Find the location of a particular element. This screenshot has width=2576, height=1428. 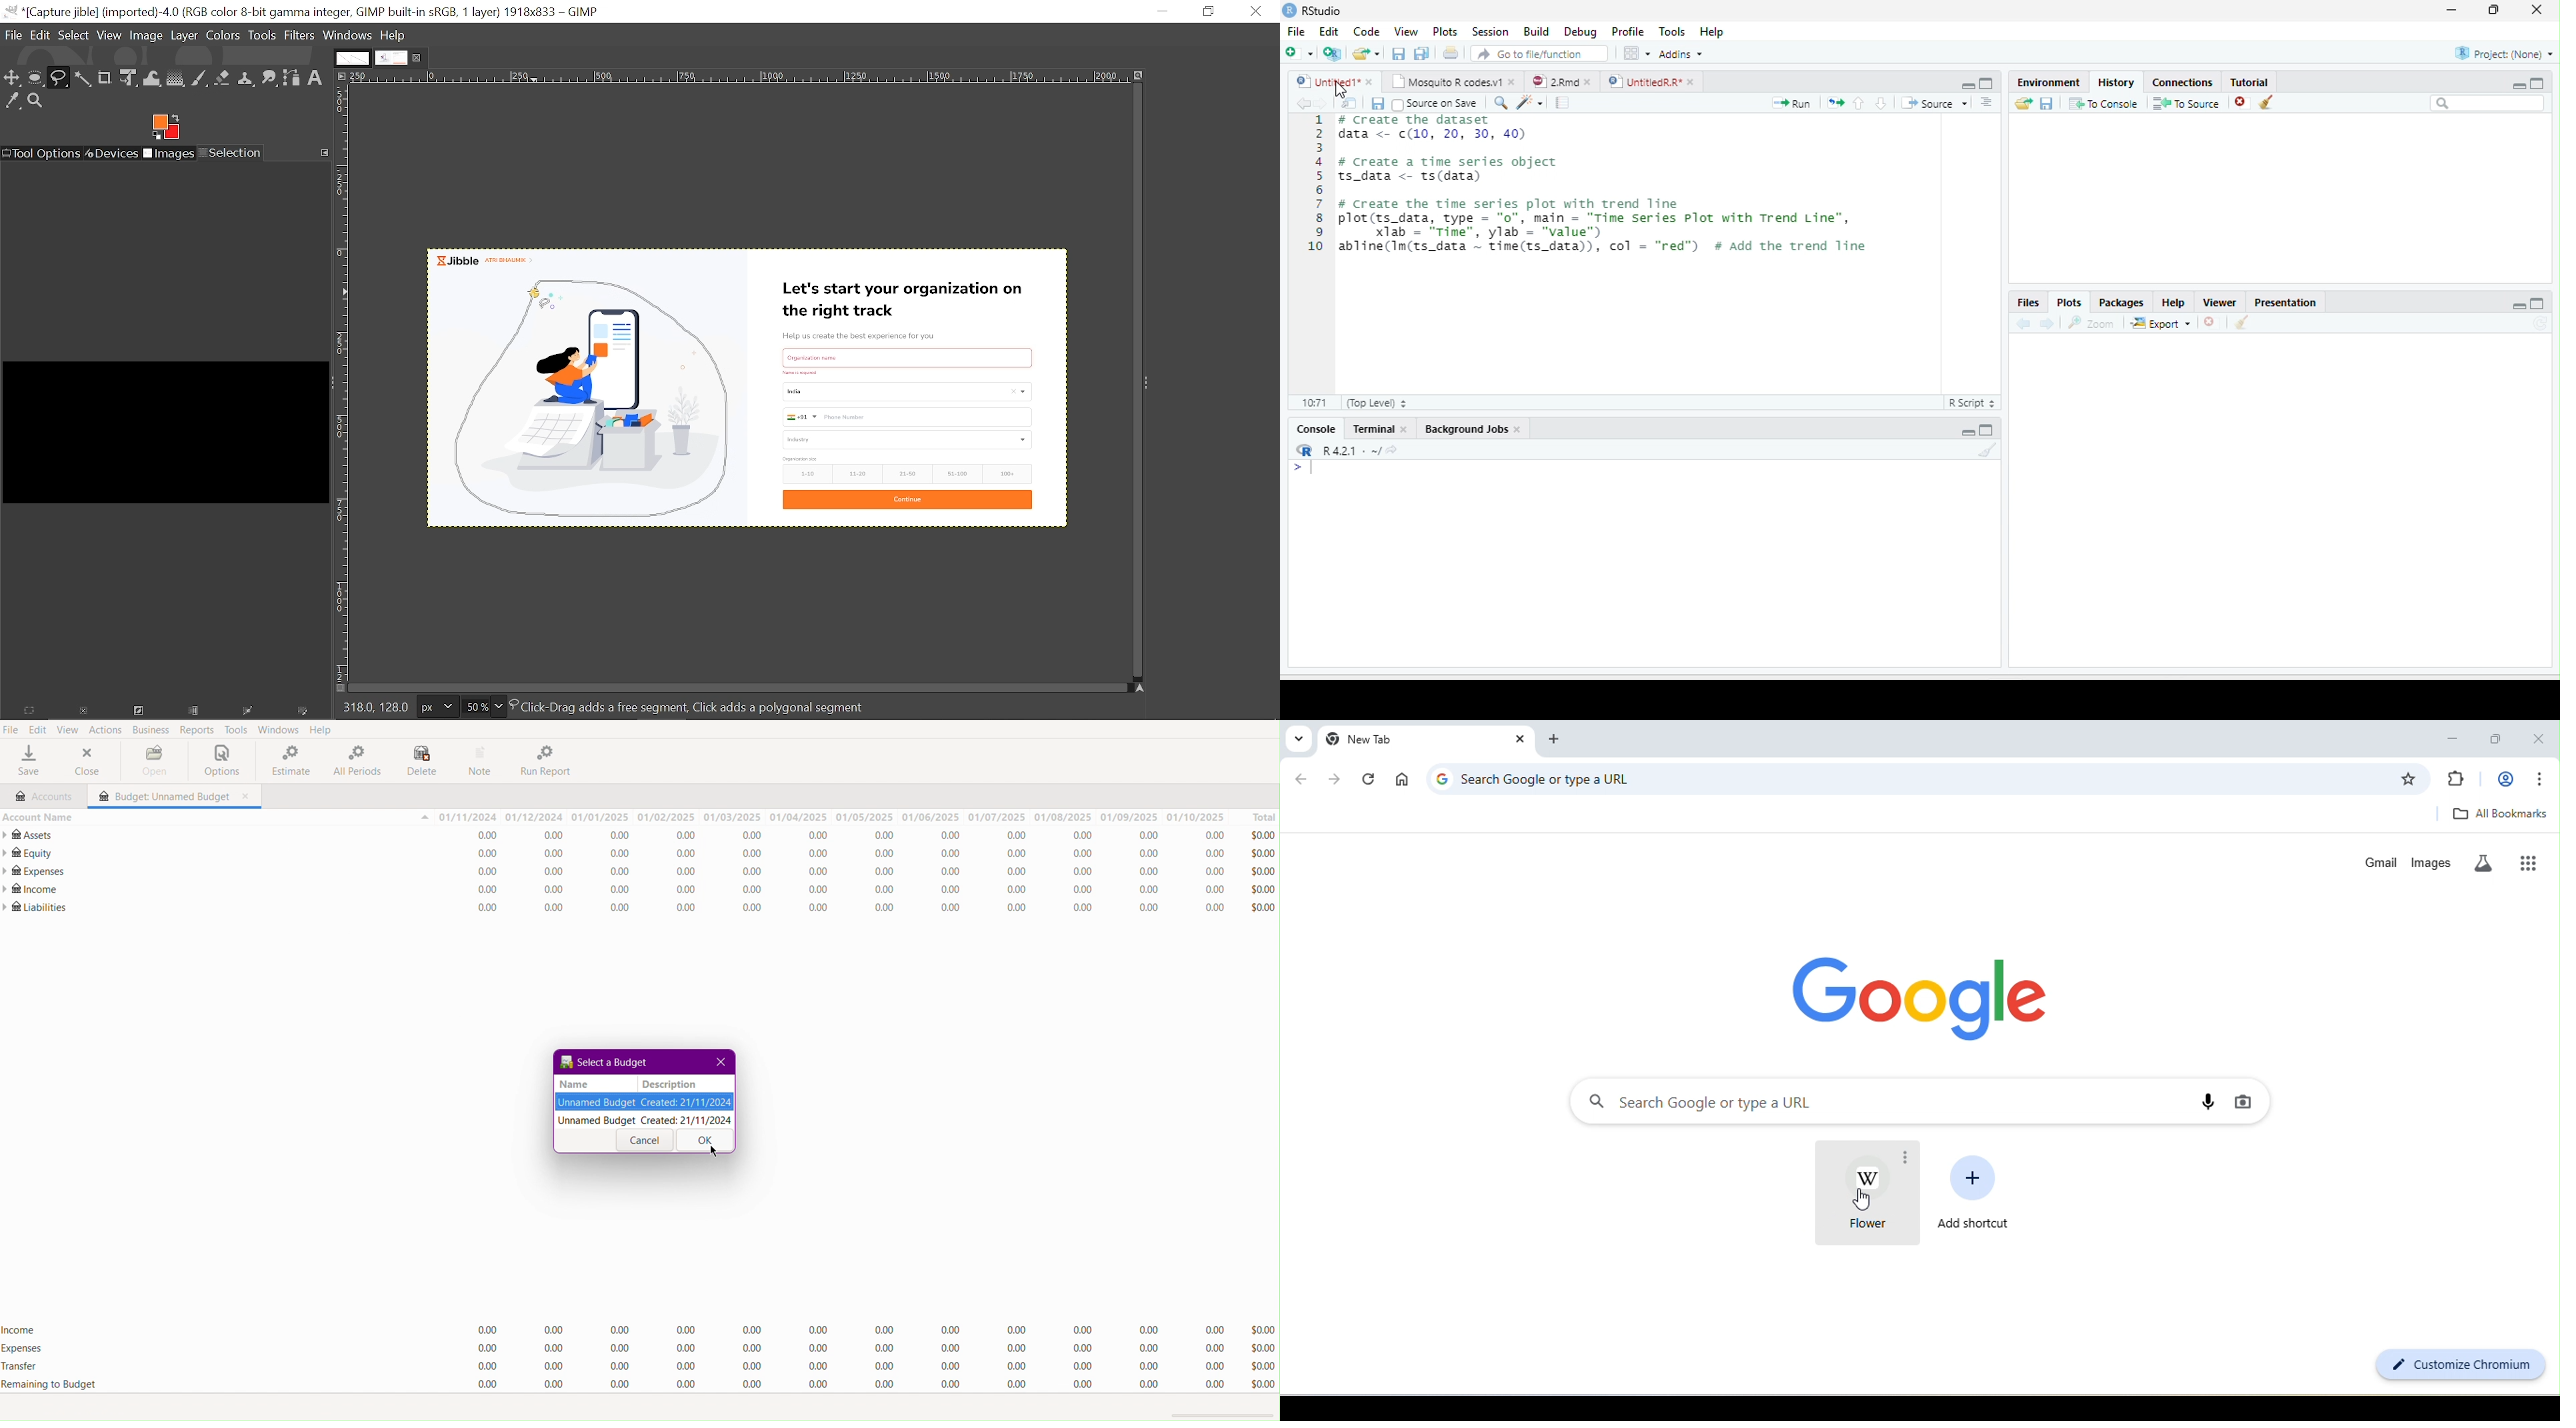

cursor is located at coordinates (1340, 89).